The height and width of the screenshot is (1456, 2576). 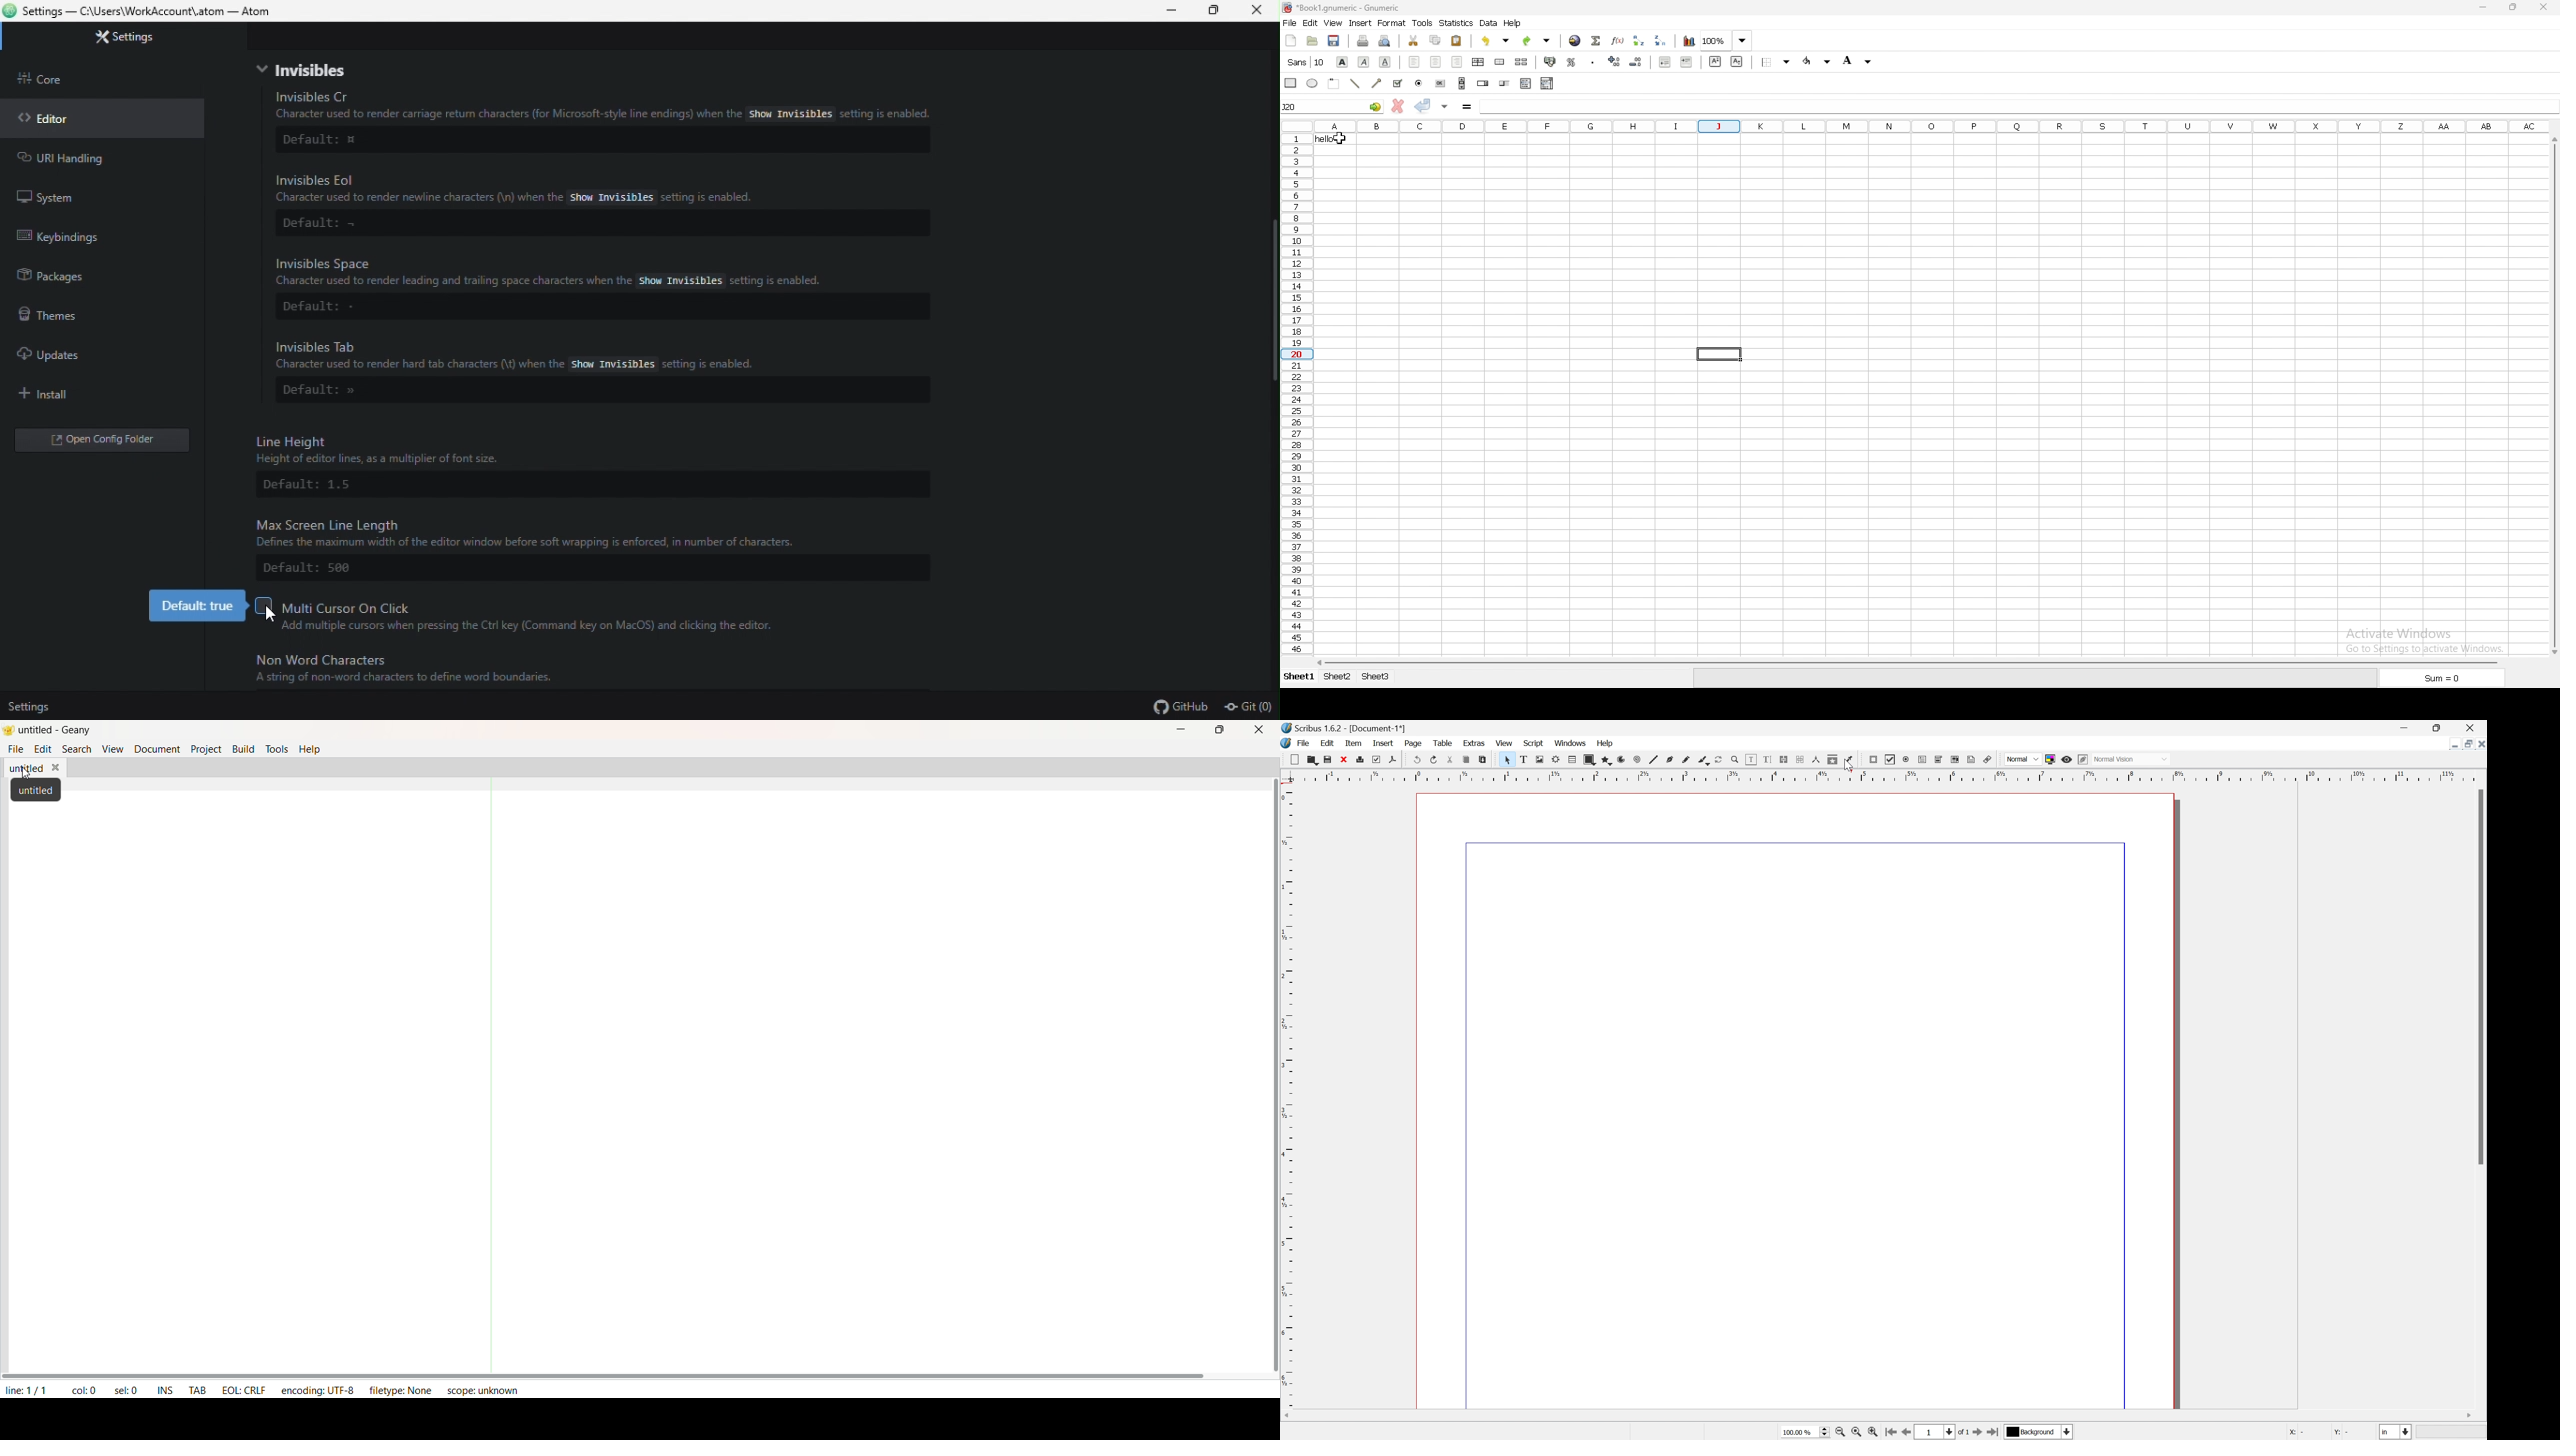 What do you see at coordinates (1689, 758) in the screenshot?
I see `freehand line` at bounding box center [1689, 758].